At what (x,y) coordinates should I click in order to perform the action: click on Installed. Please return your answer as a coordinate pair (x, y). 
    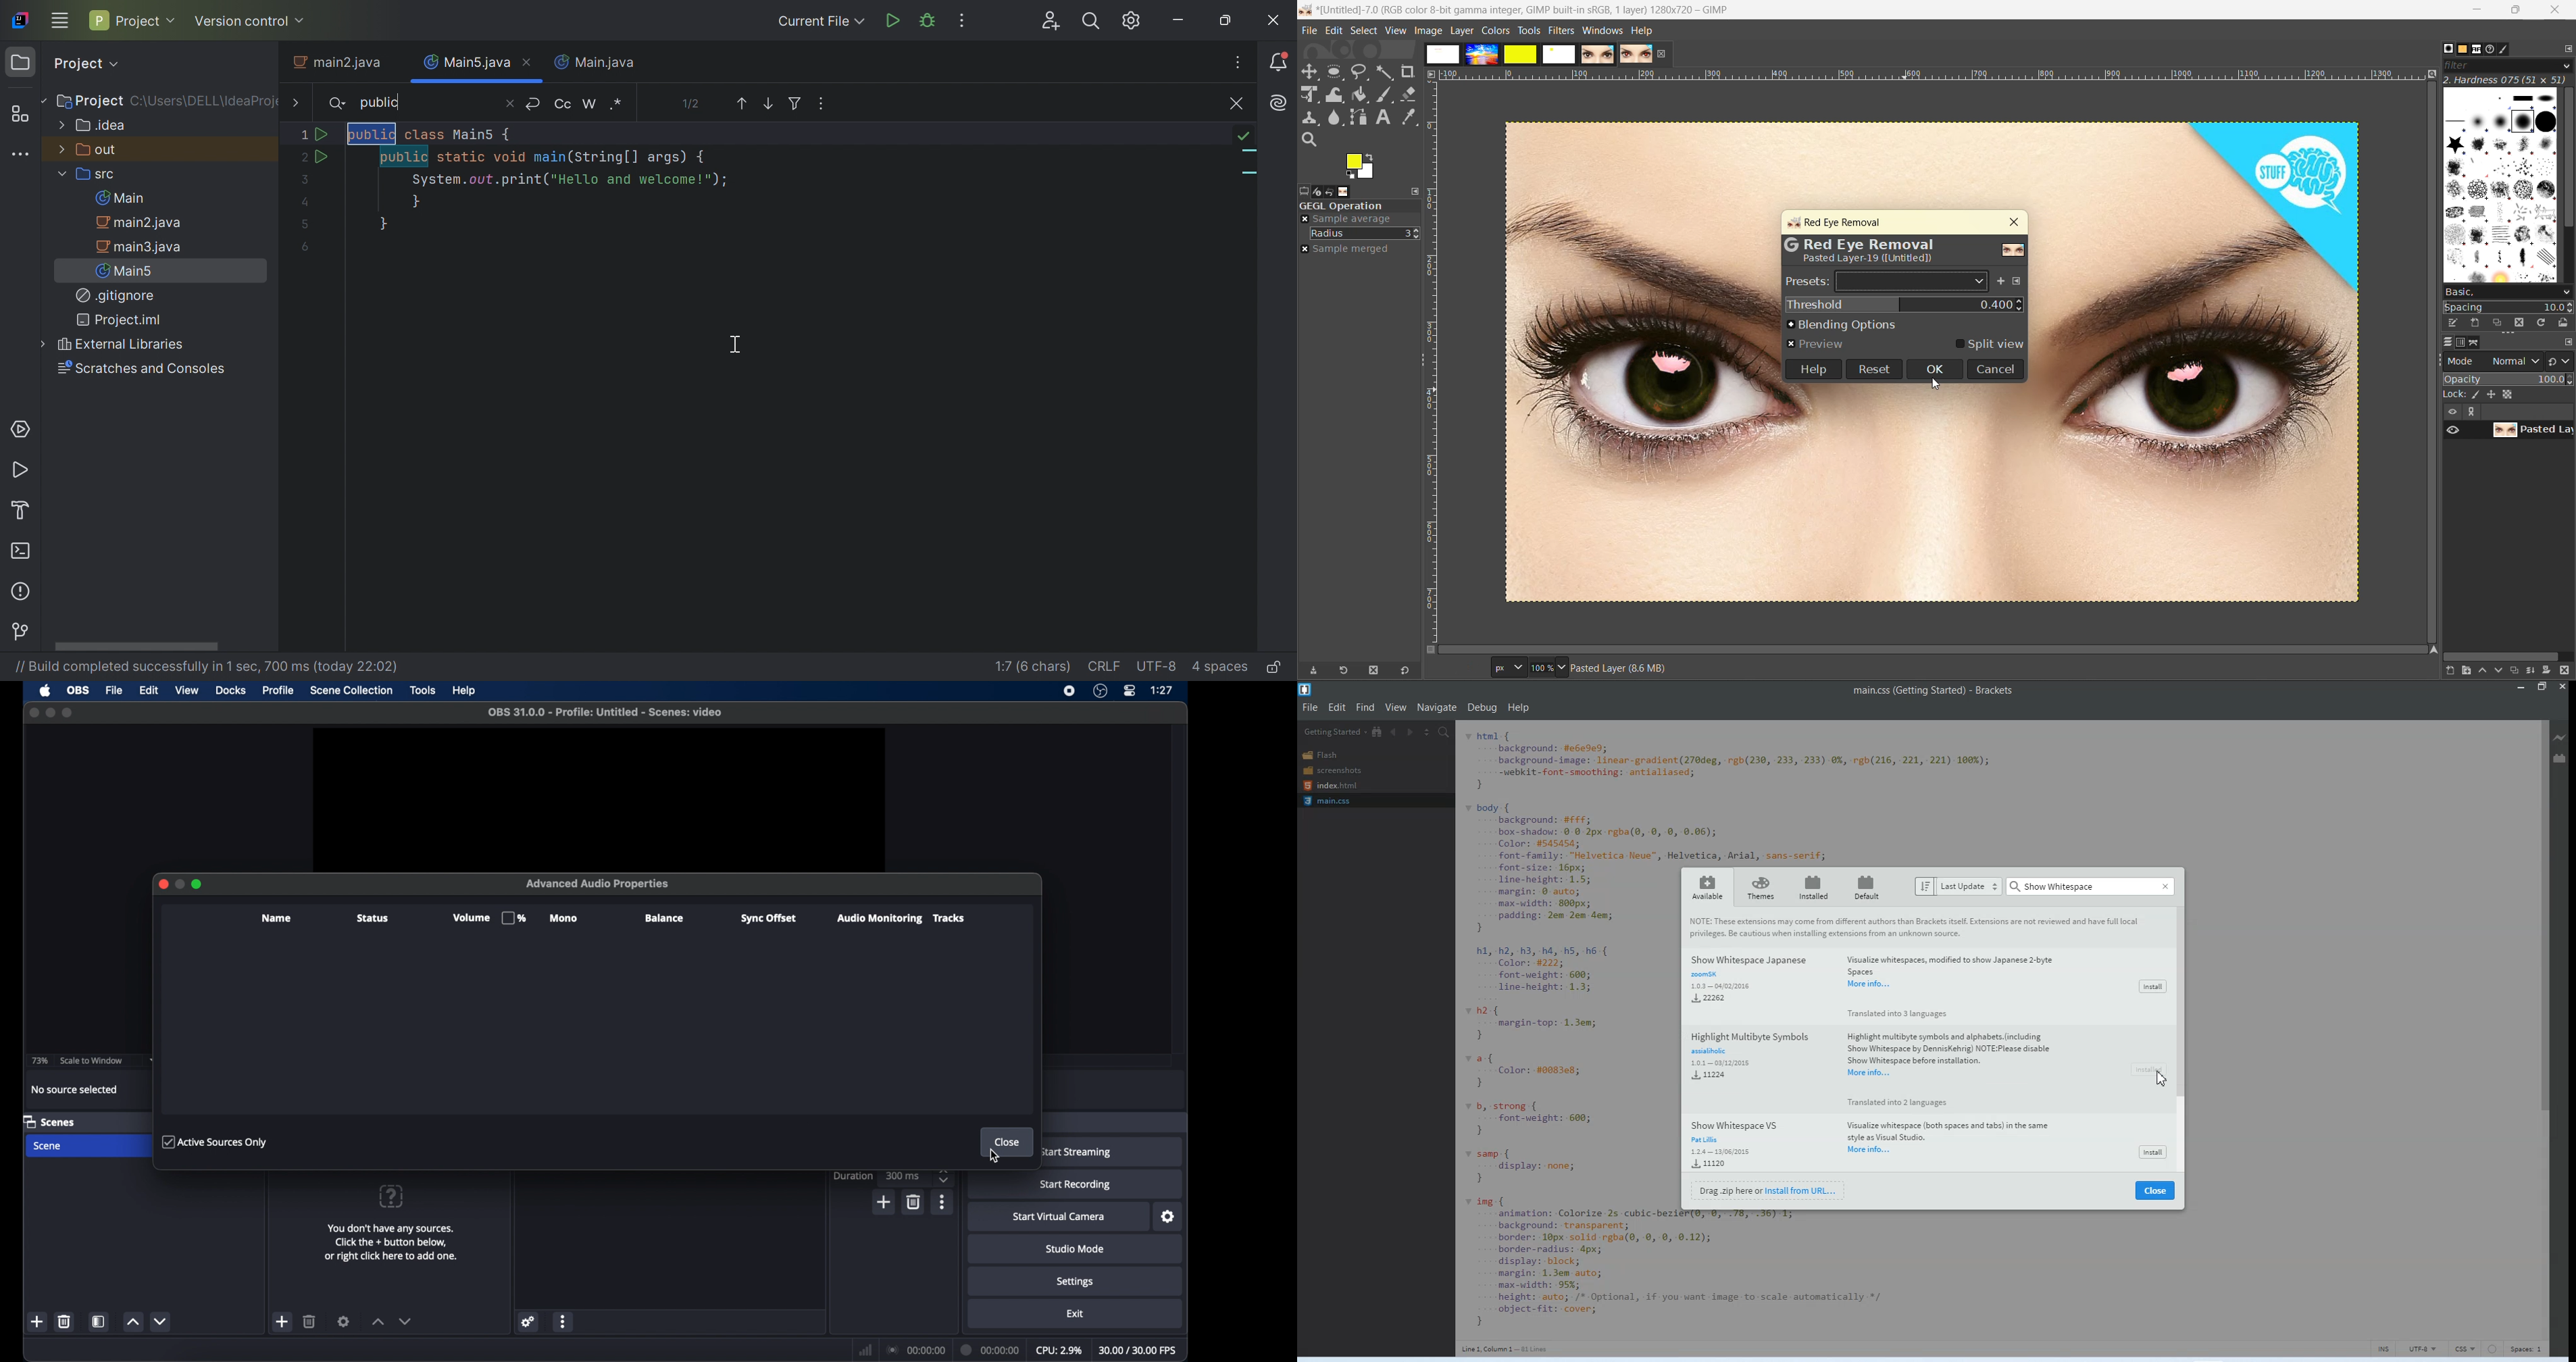
    Looking at the image, I should click on (2148, 1063).